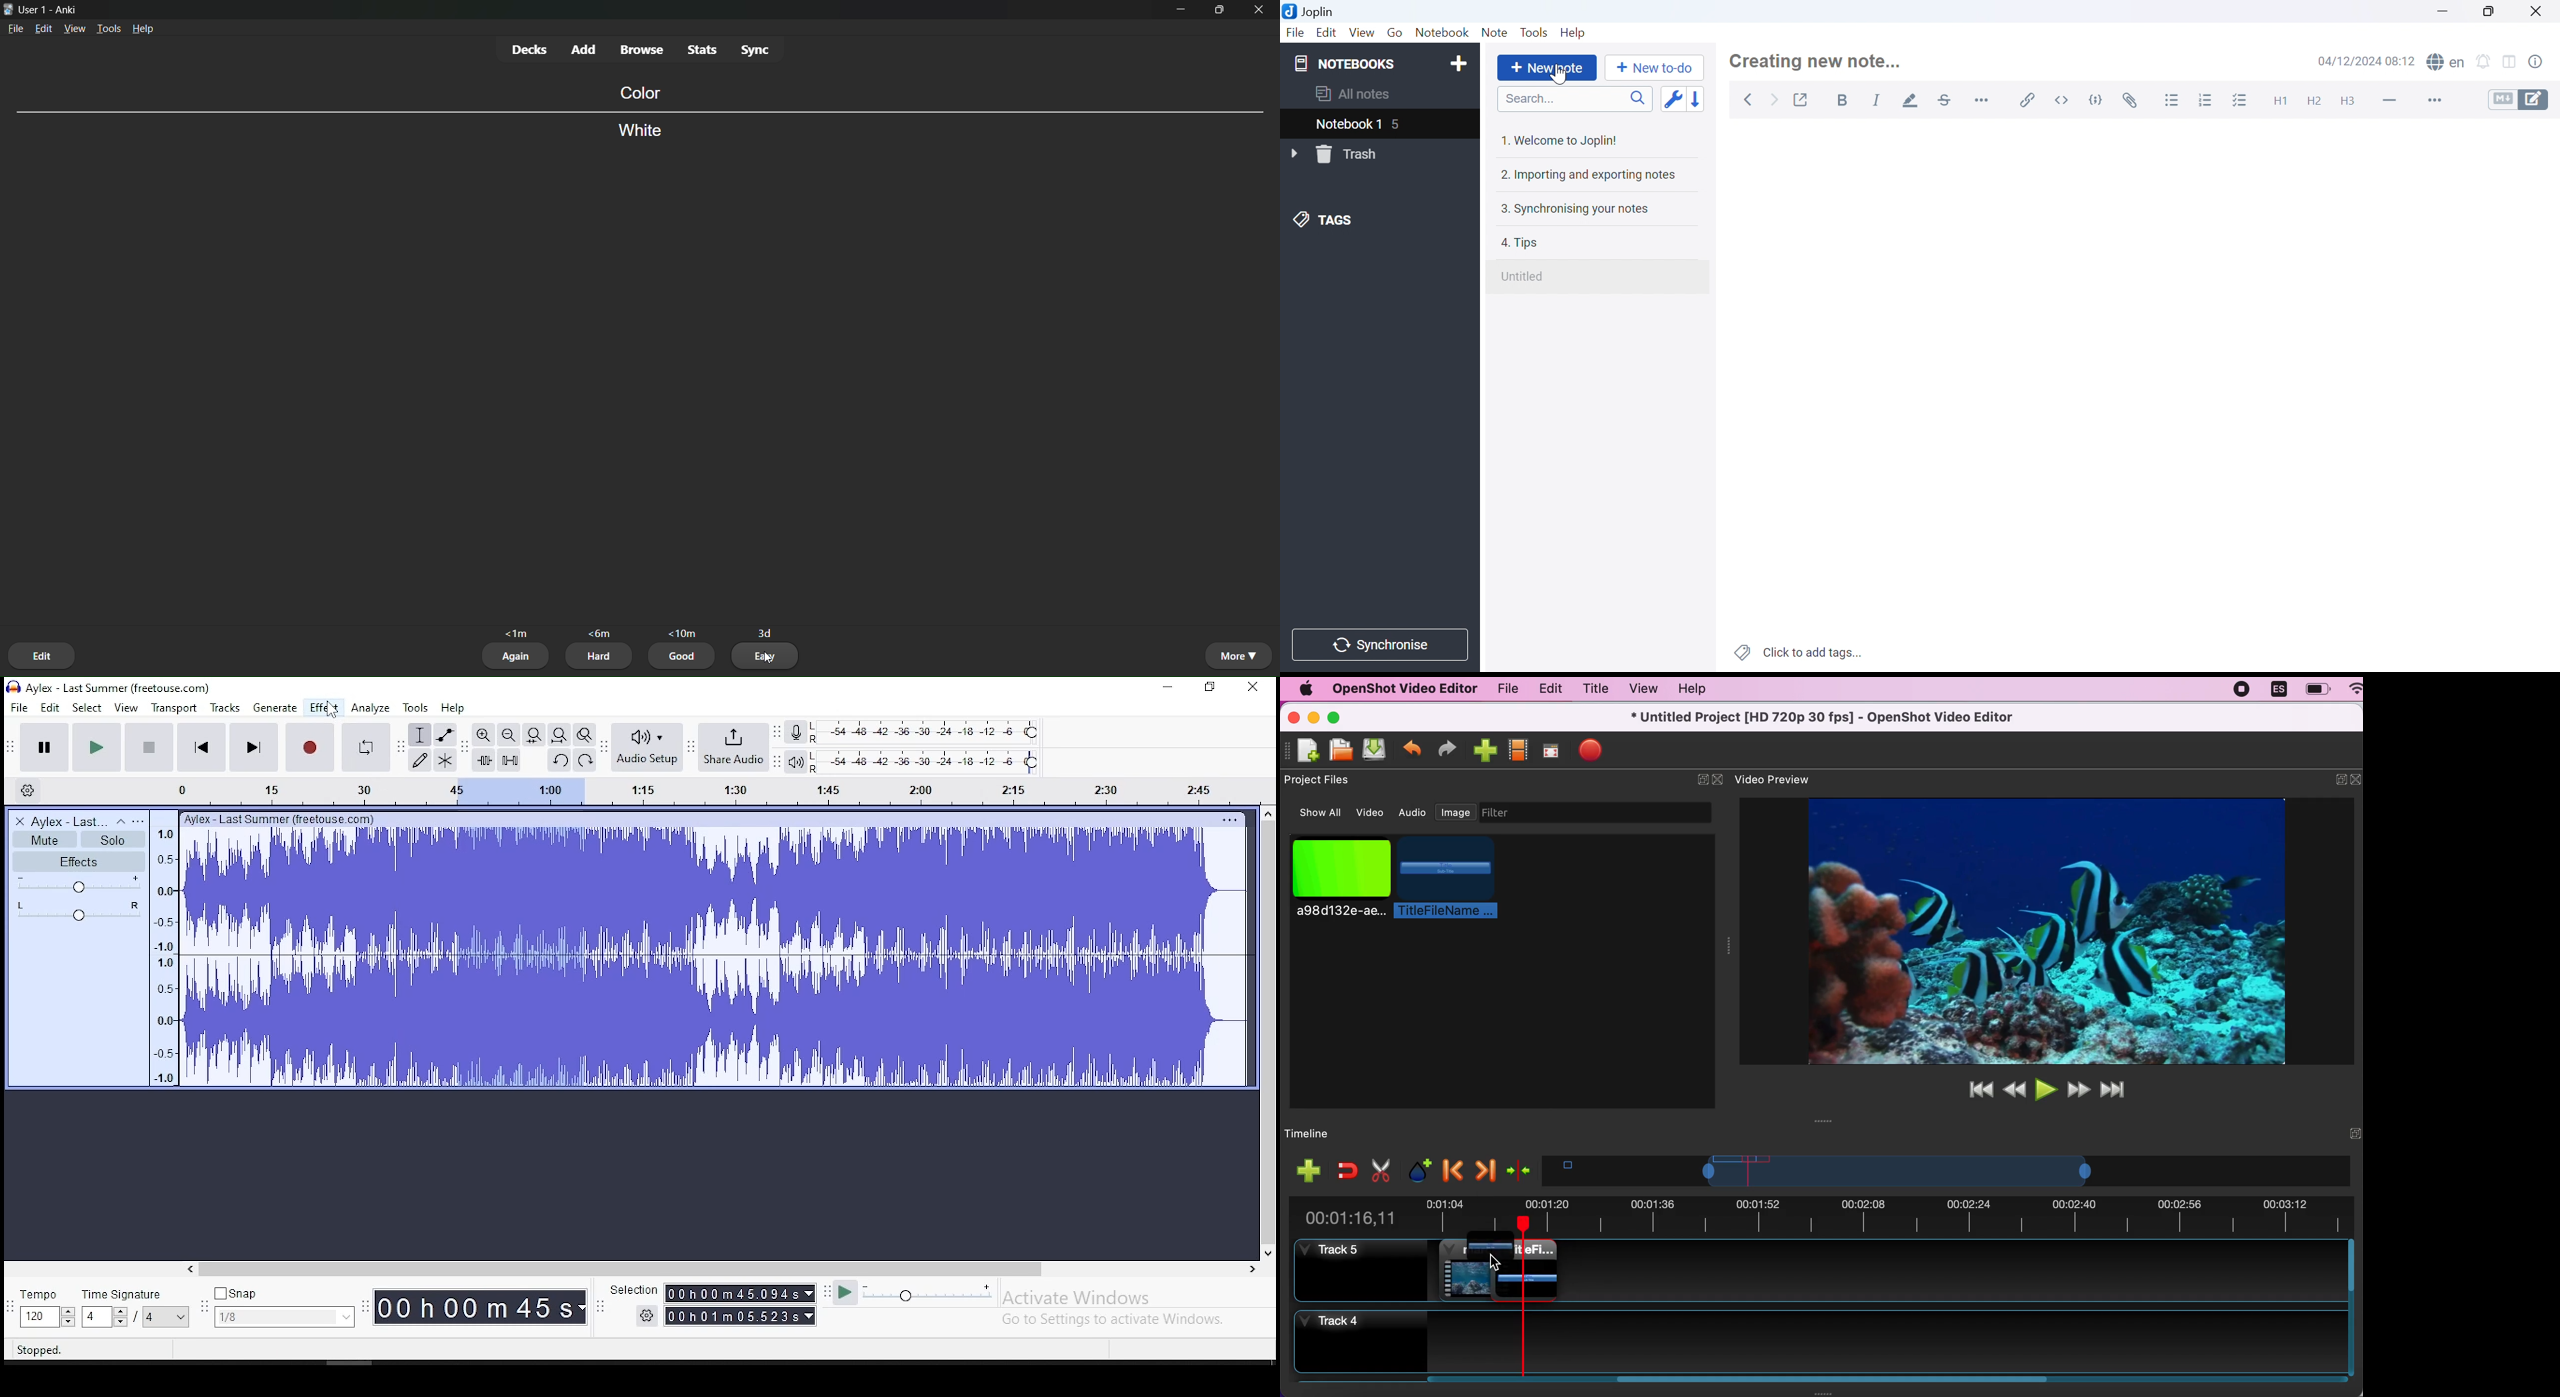 Image resolution: width=2576 pixels, height=1400 pixels. Describe the element at coordinates (2029, 100) in the screenshot. I see `Insert/edit link` at that location.